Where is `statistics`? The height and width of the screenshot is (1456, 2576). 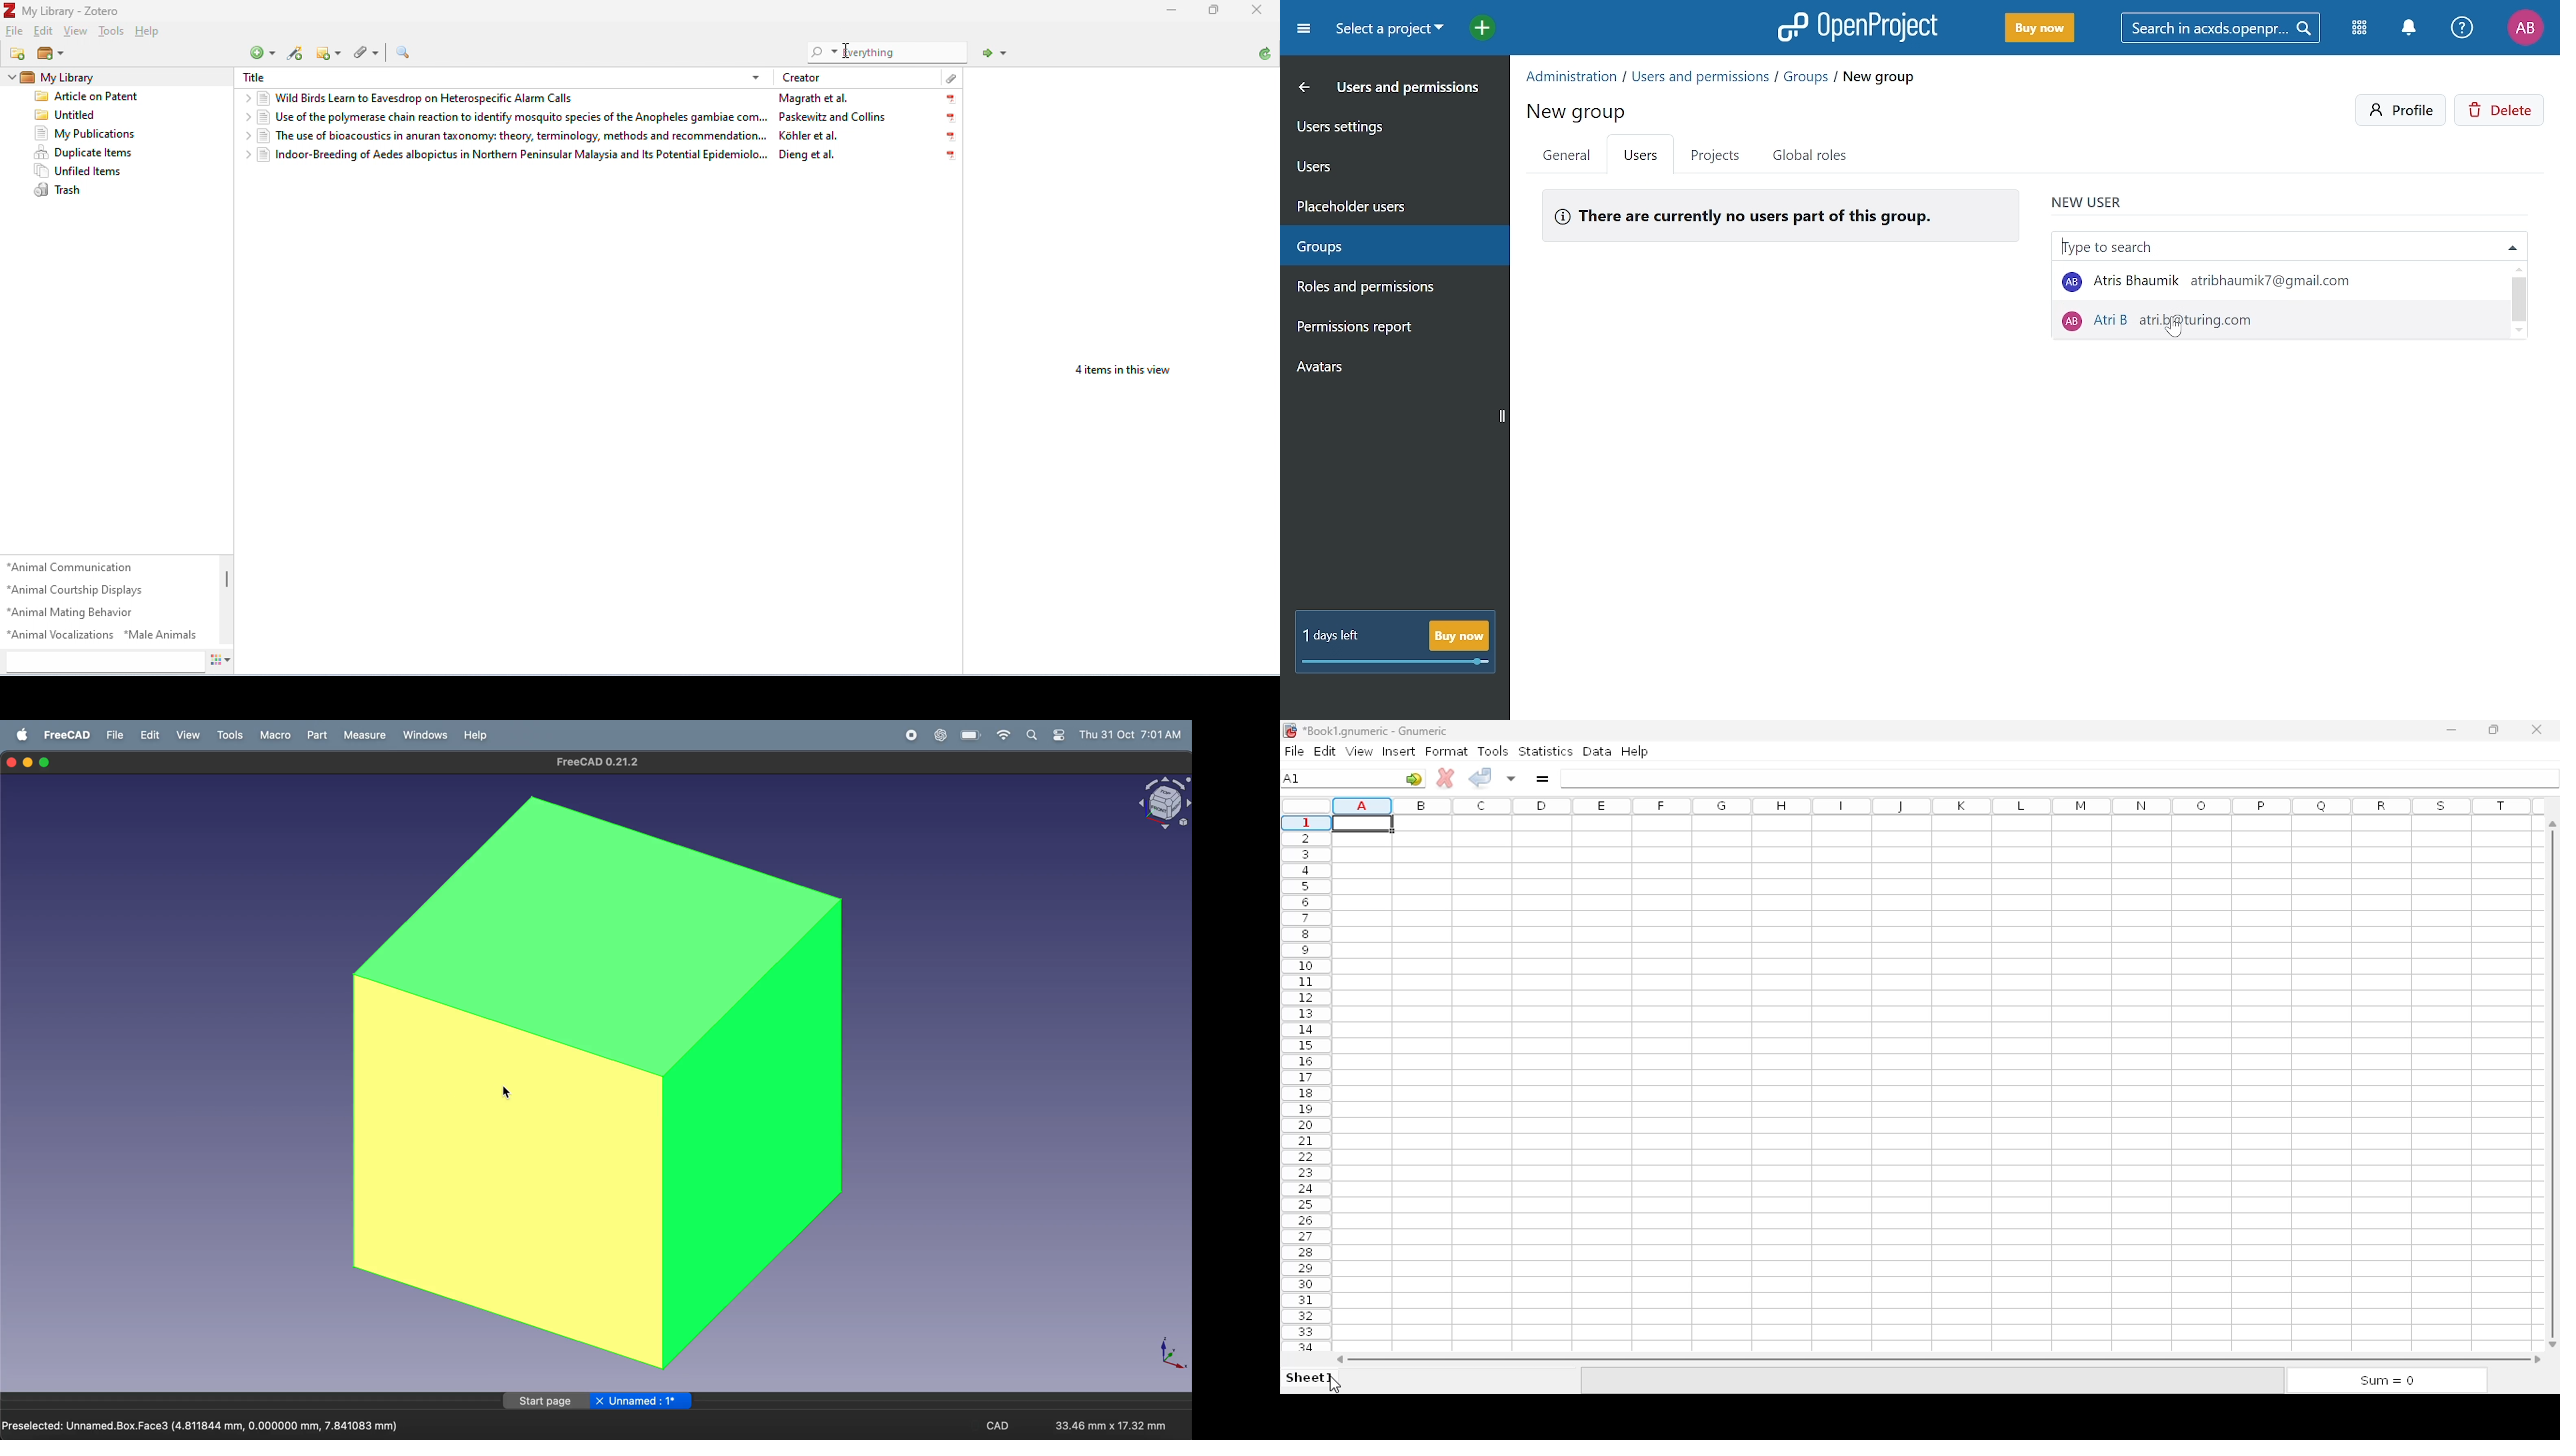 statistics is located at coordinates (1545, 751).